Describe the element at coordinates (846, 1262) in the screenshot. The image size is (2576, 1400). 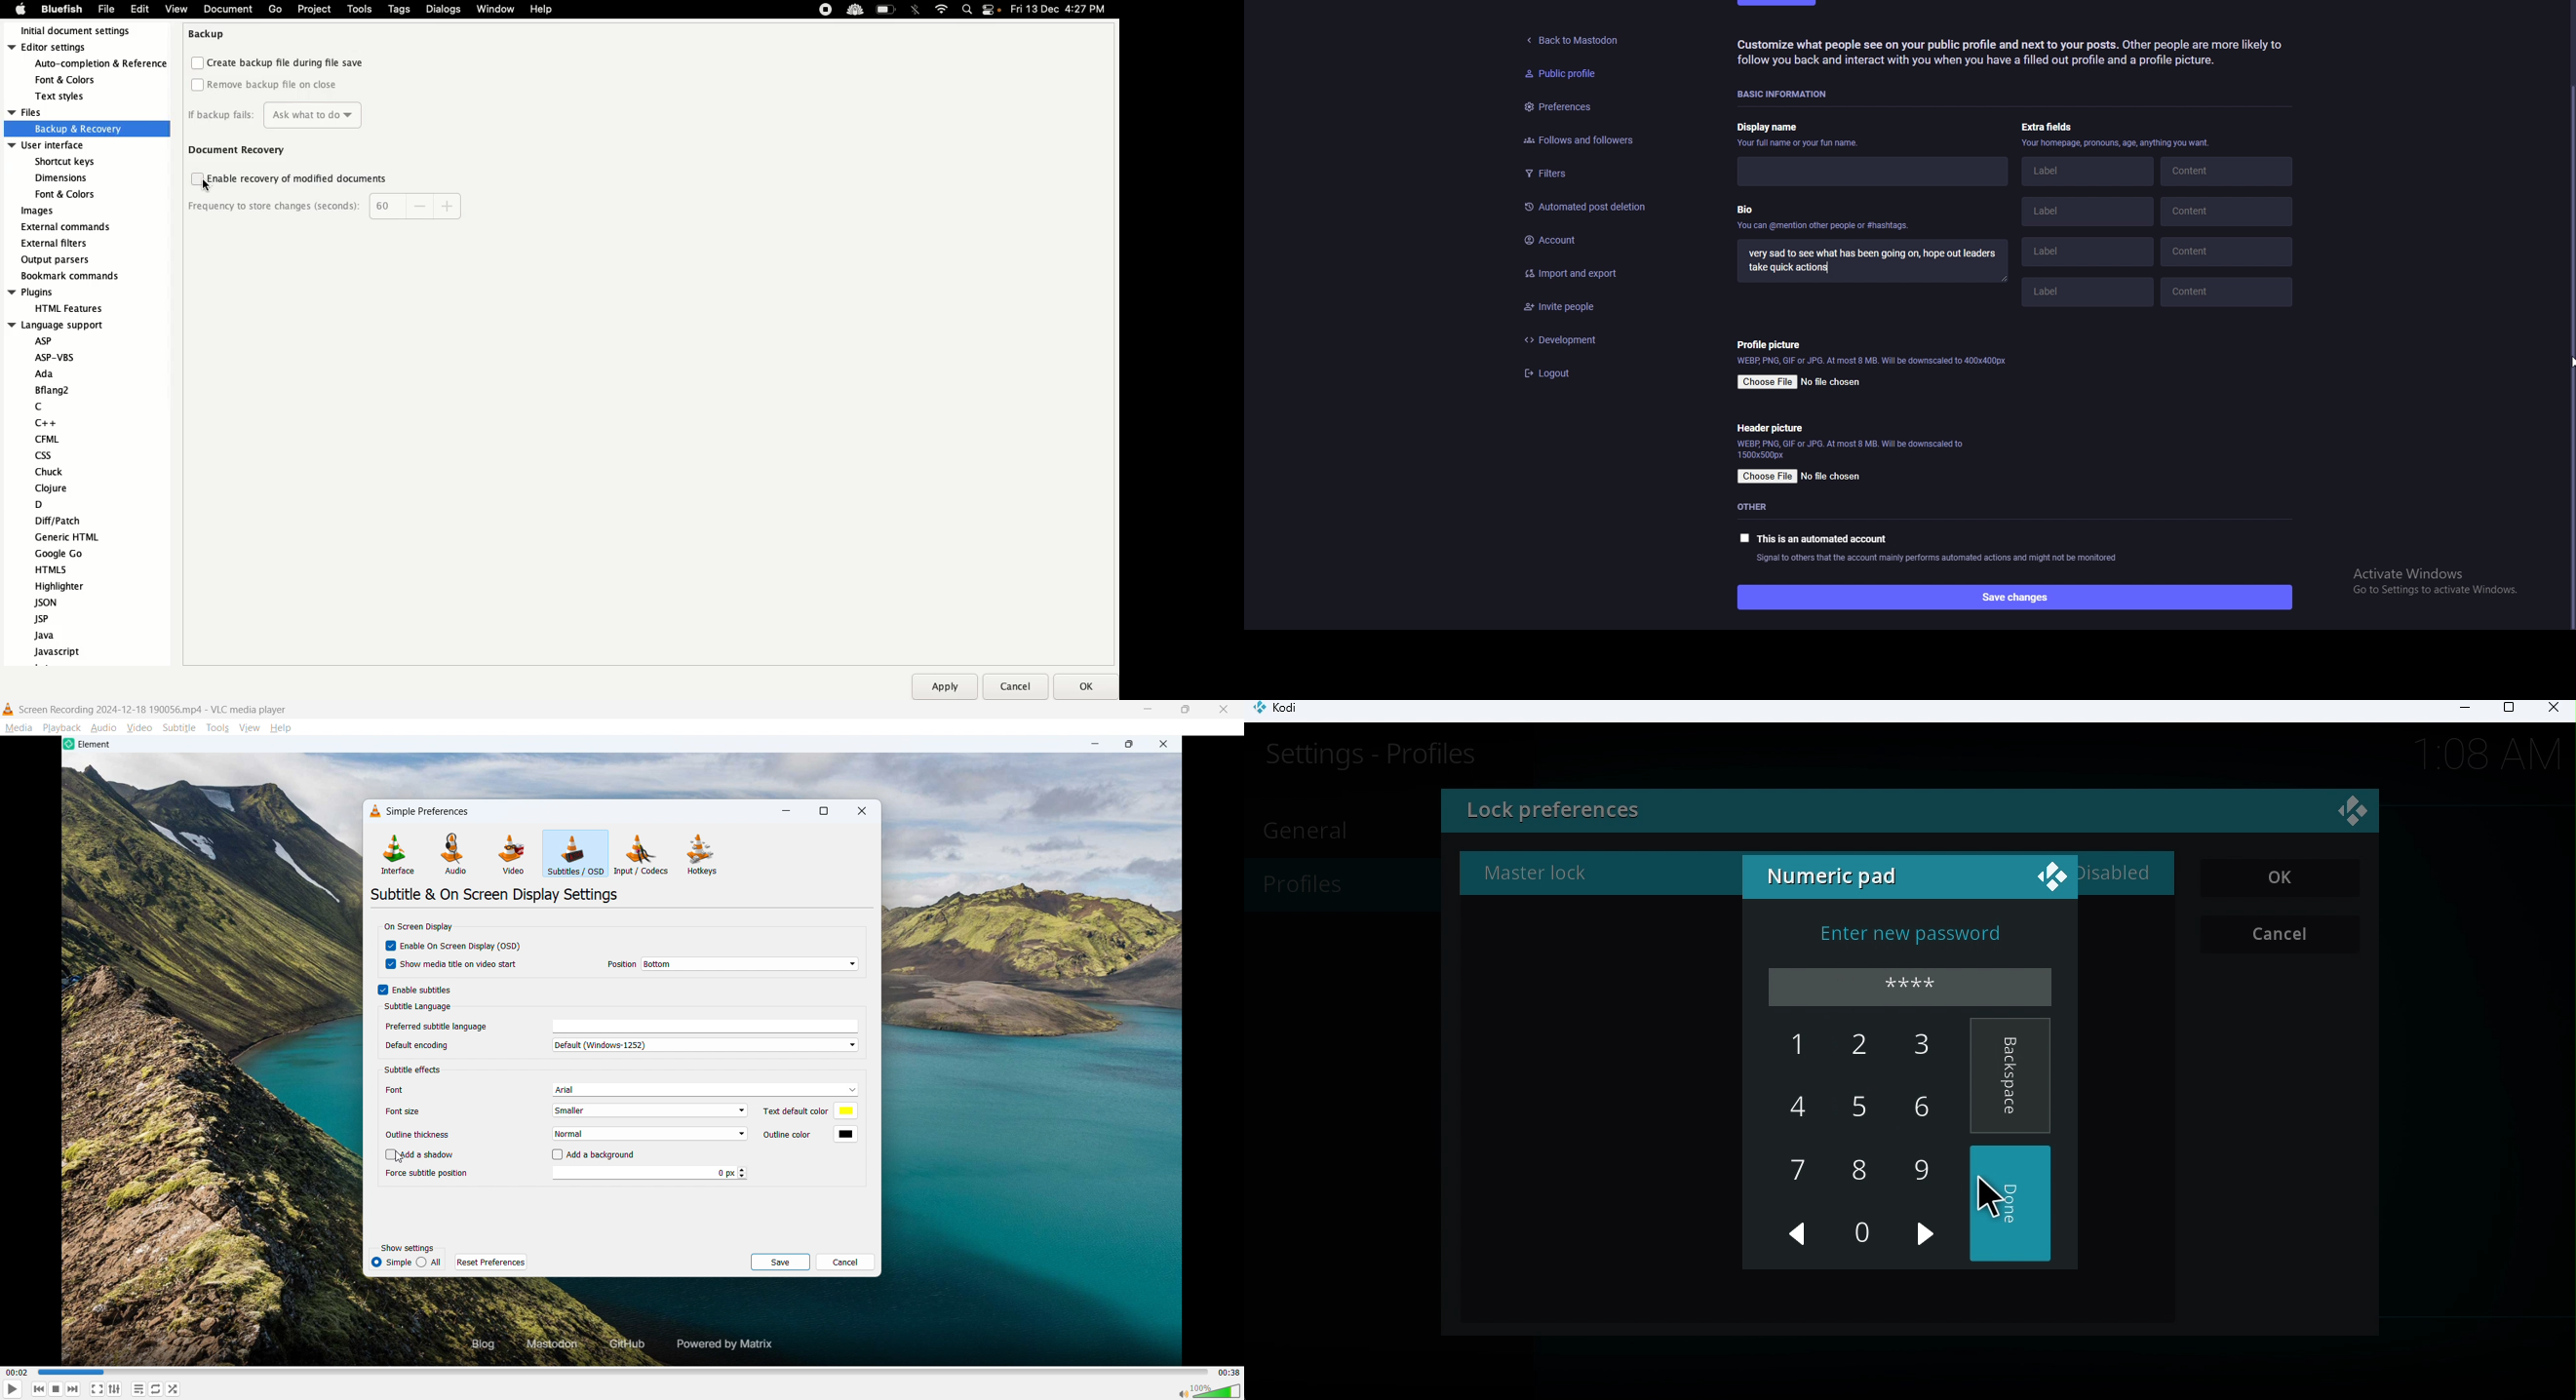
I see `cancel` at that location.